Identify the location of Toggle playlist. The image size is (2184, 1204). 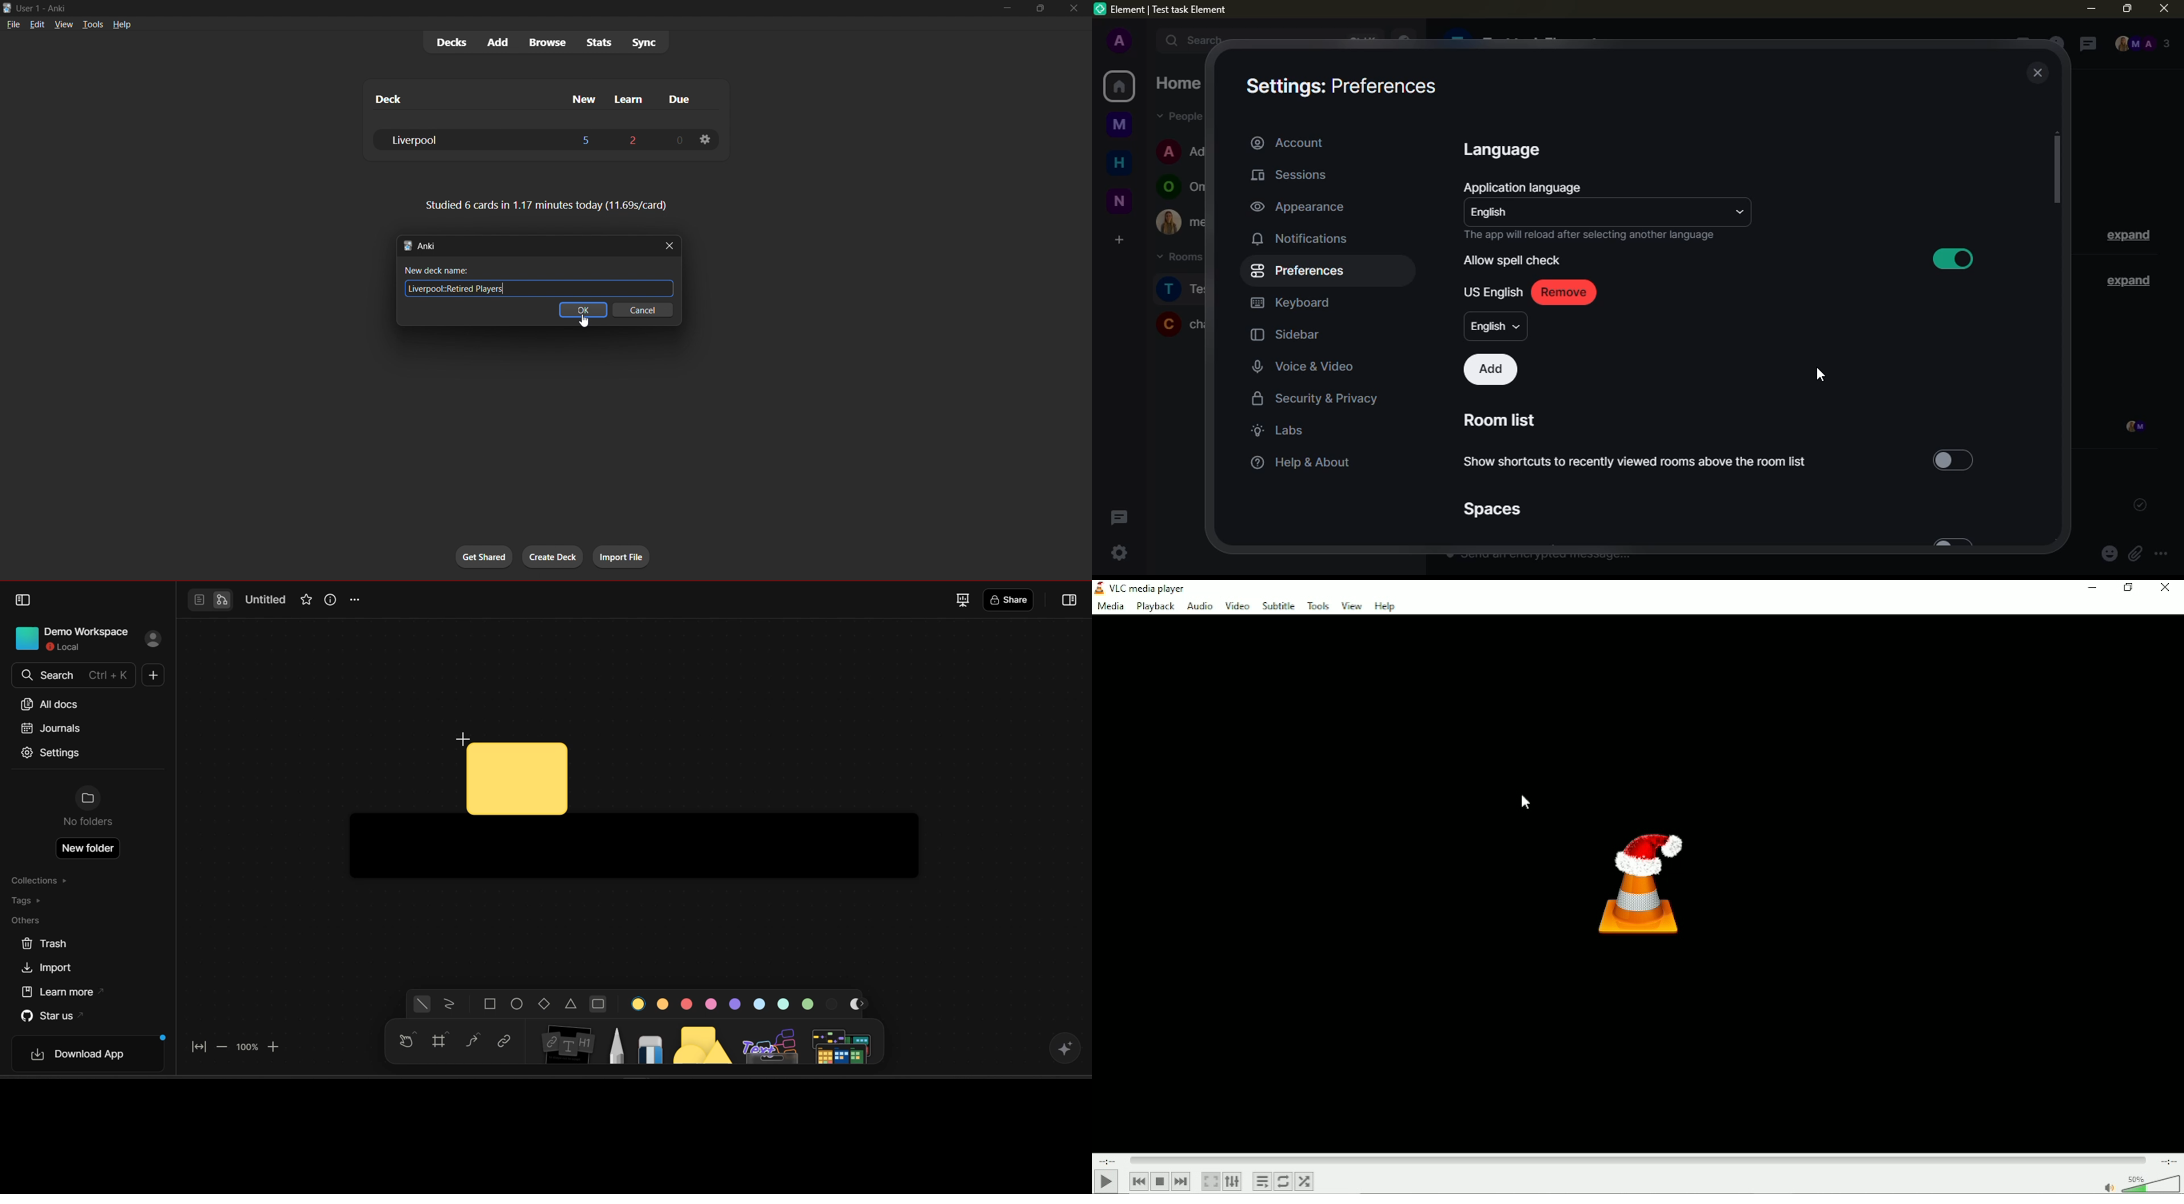
(1262, 1182).